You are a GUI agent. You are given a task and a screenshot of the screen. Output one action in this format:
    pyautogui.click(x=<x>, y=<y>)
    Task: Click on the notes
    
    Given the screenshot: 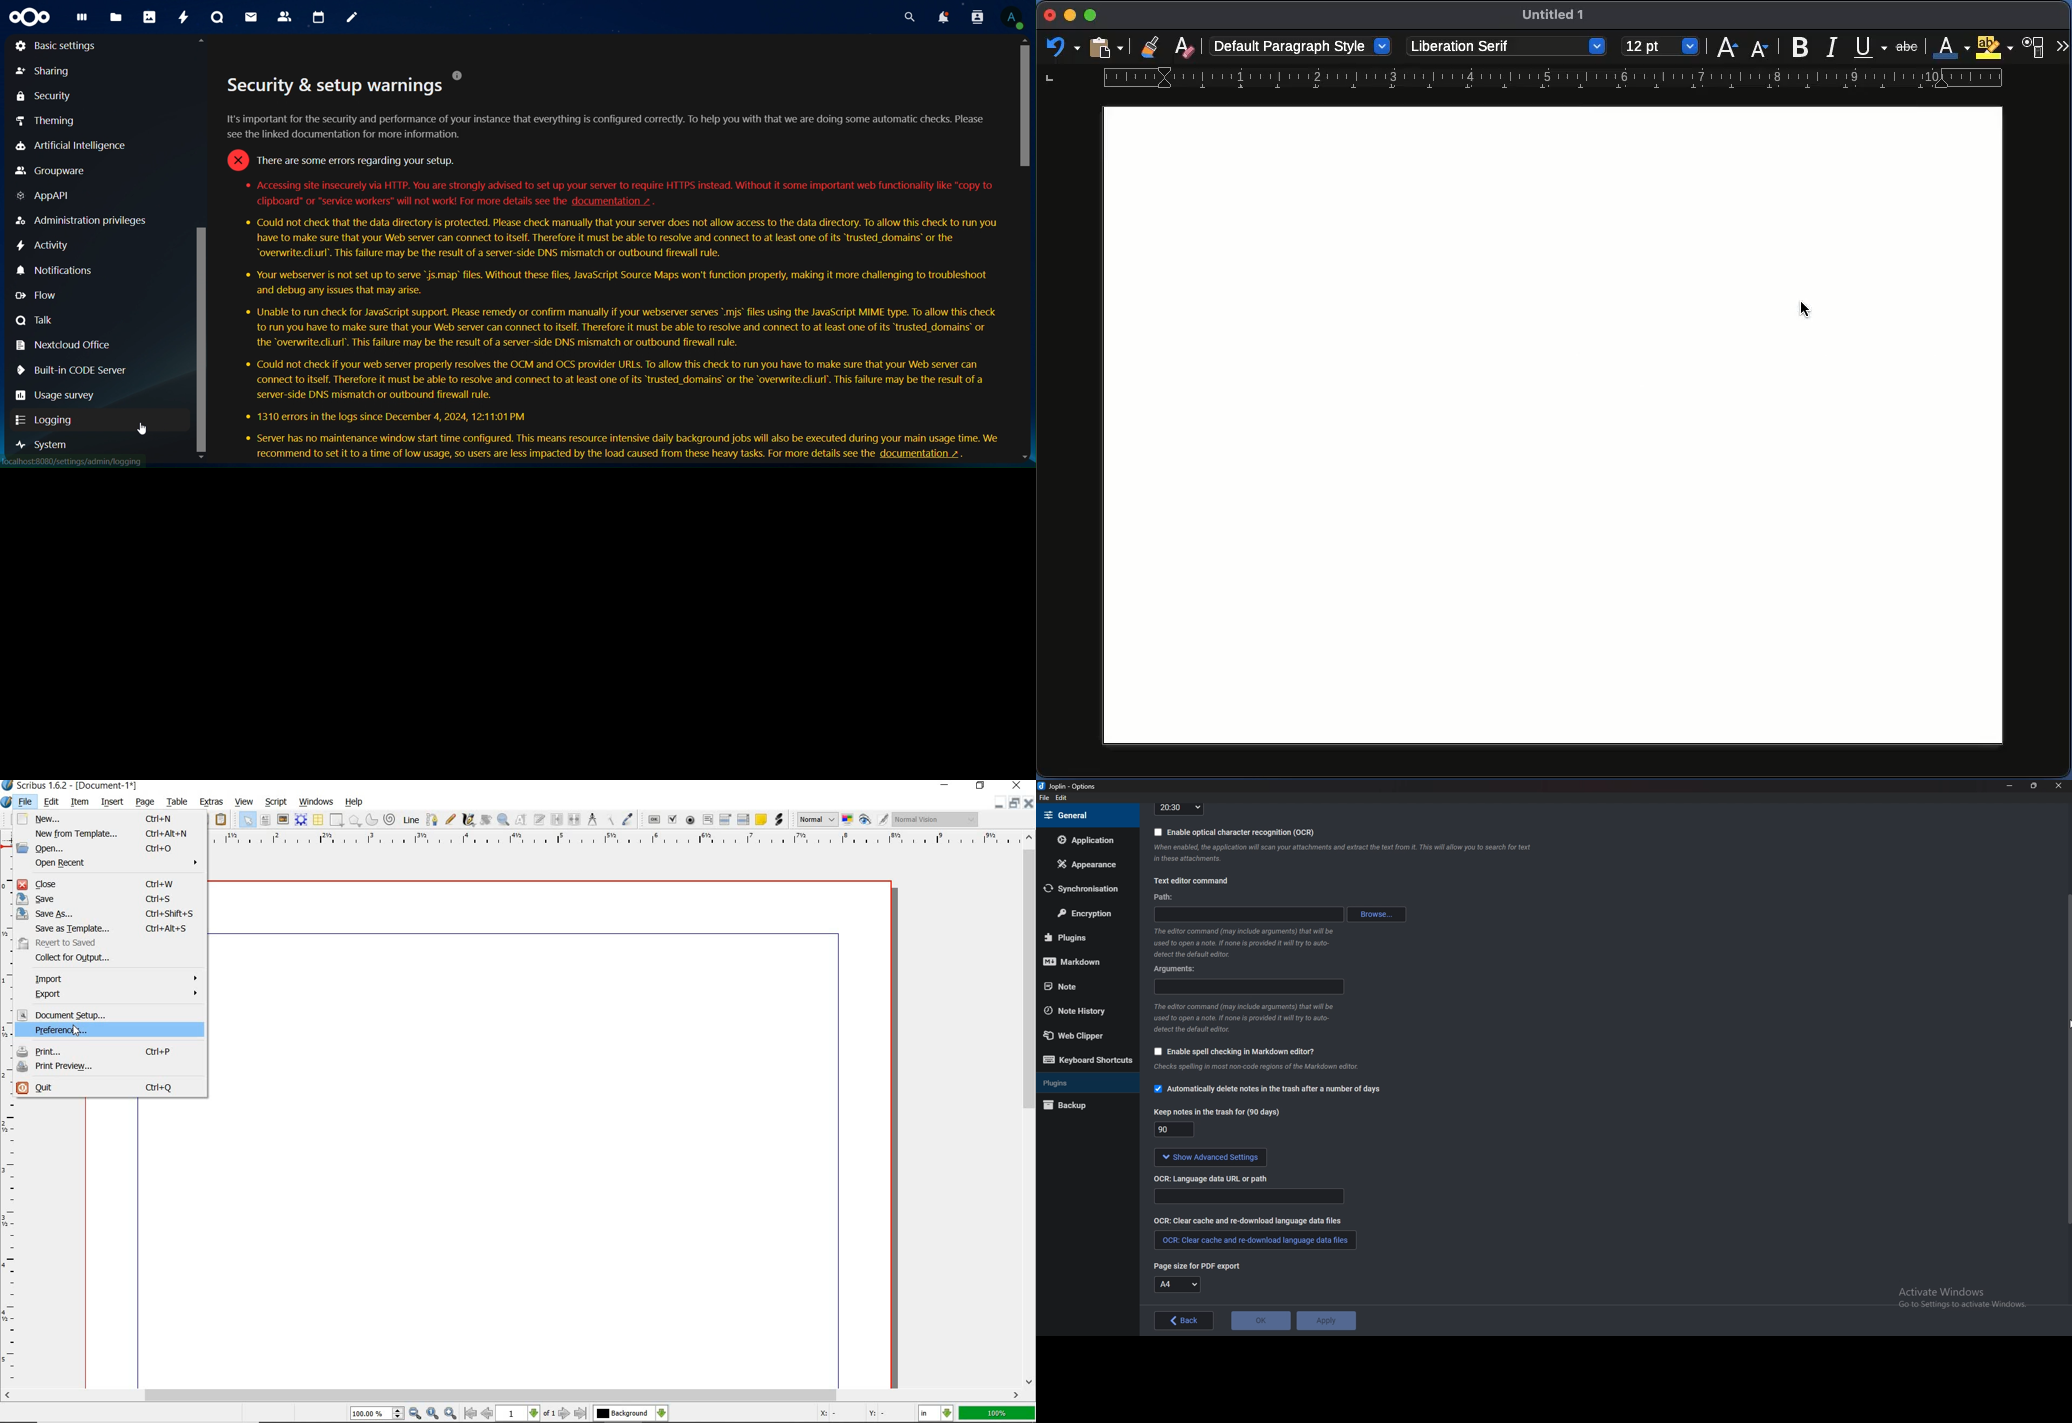 What is the action you would take?
    pyautogui.click(x=352, y=16)
    